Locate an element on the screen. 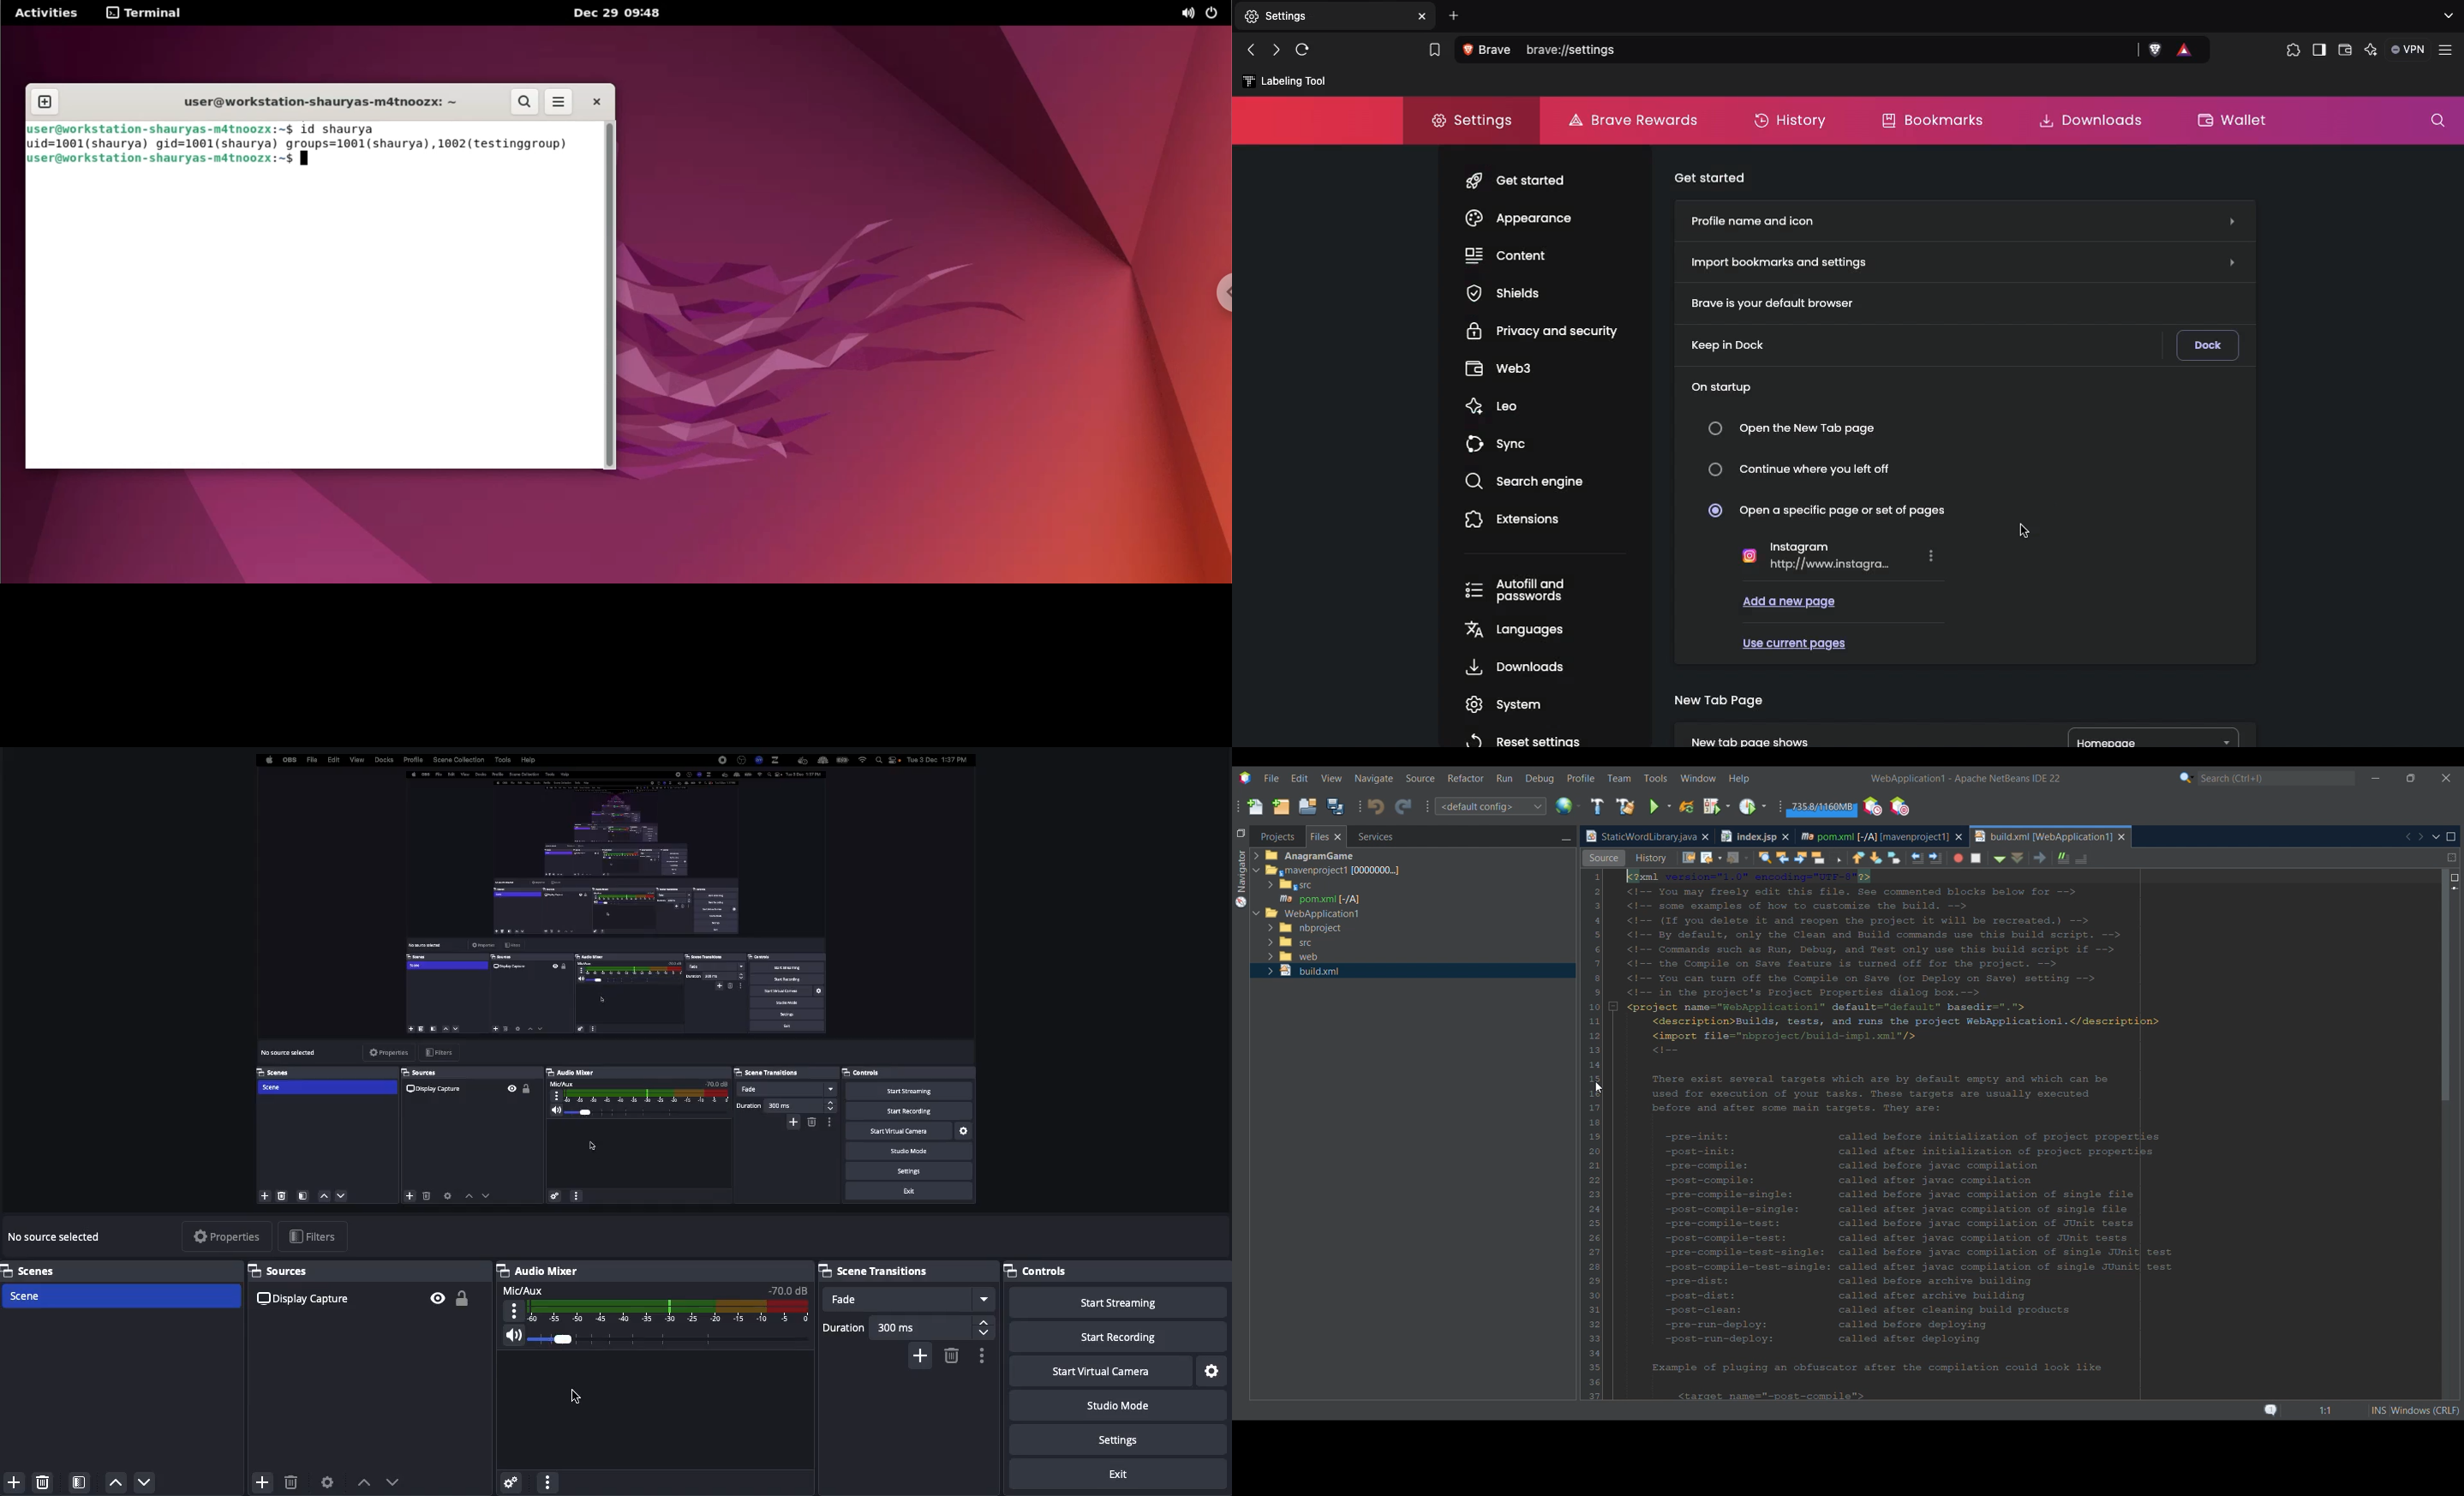  more options is located at coordinates (560, 101).